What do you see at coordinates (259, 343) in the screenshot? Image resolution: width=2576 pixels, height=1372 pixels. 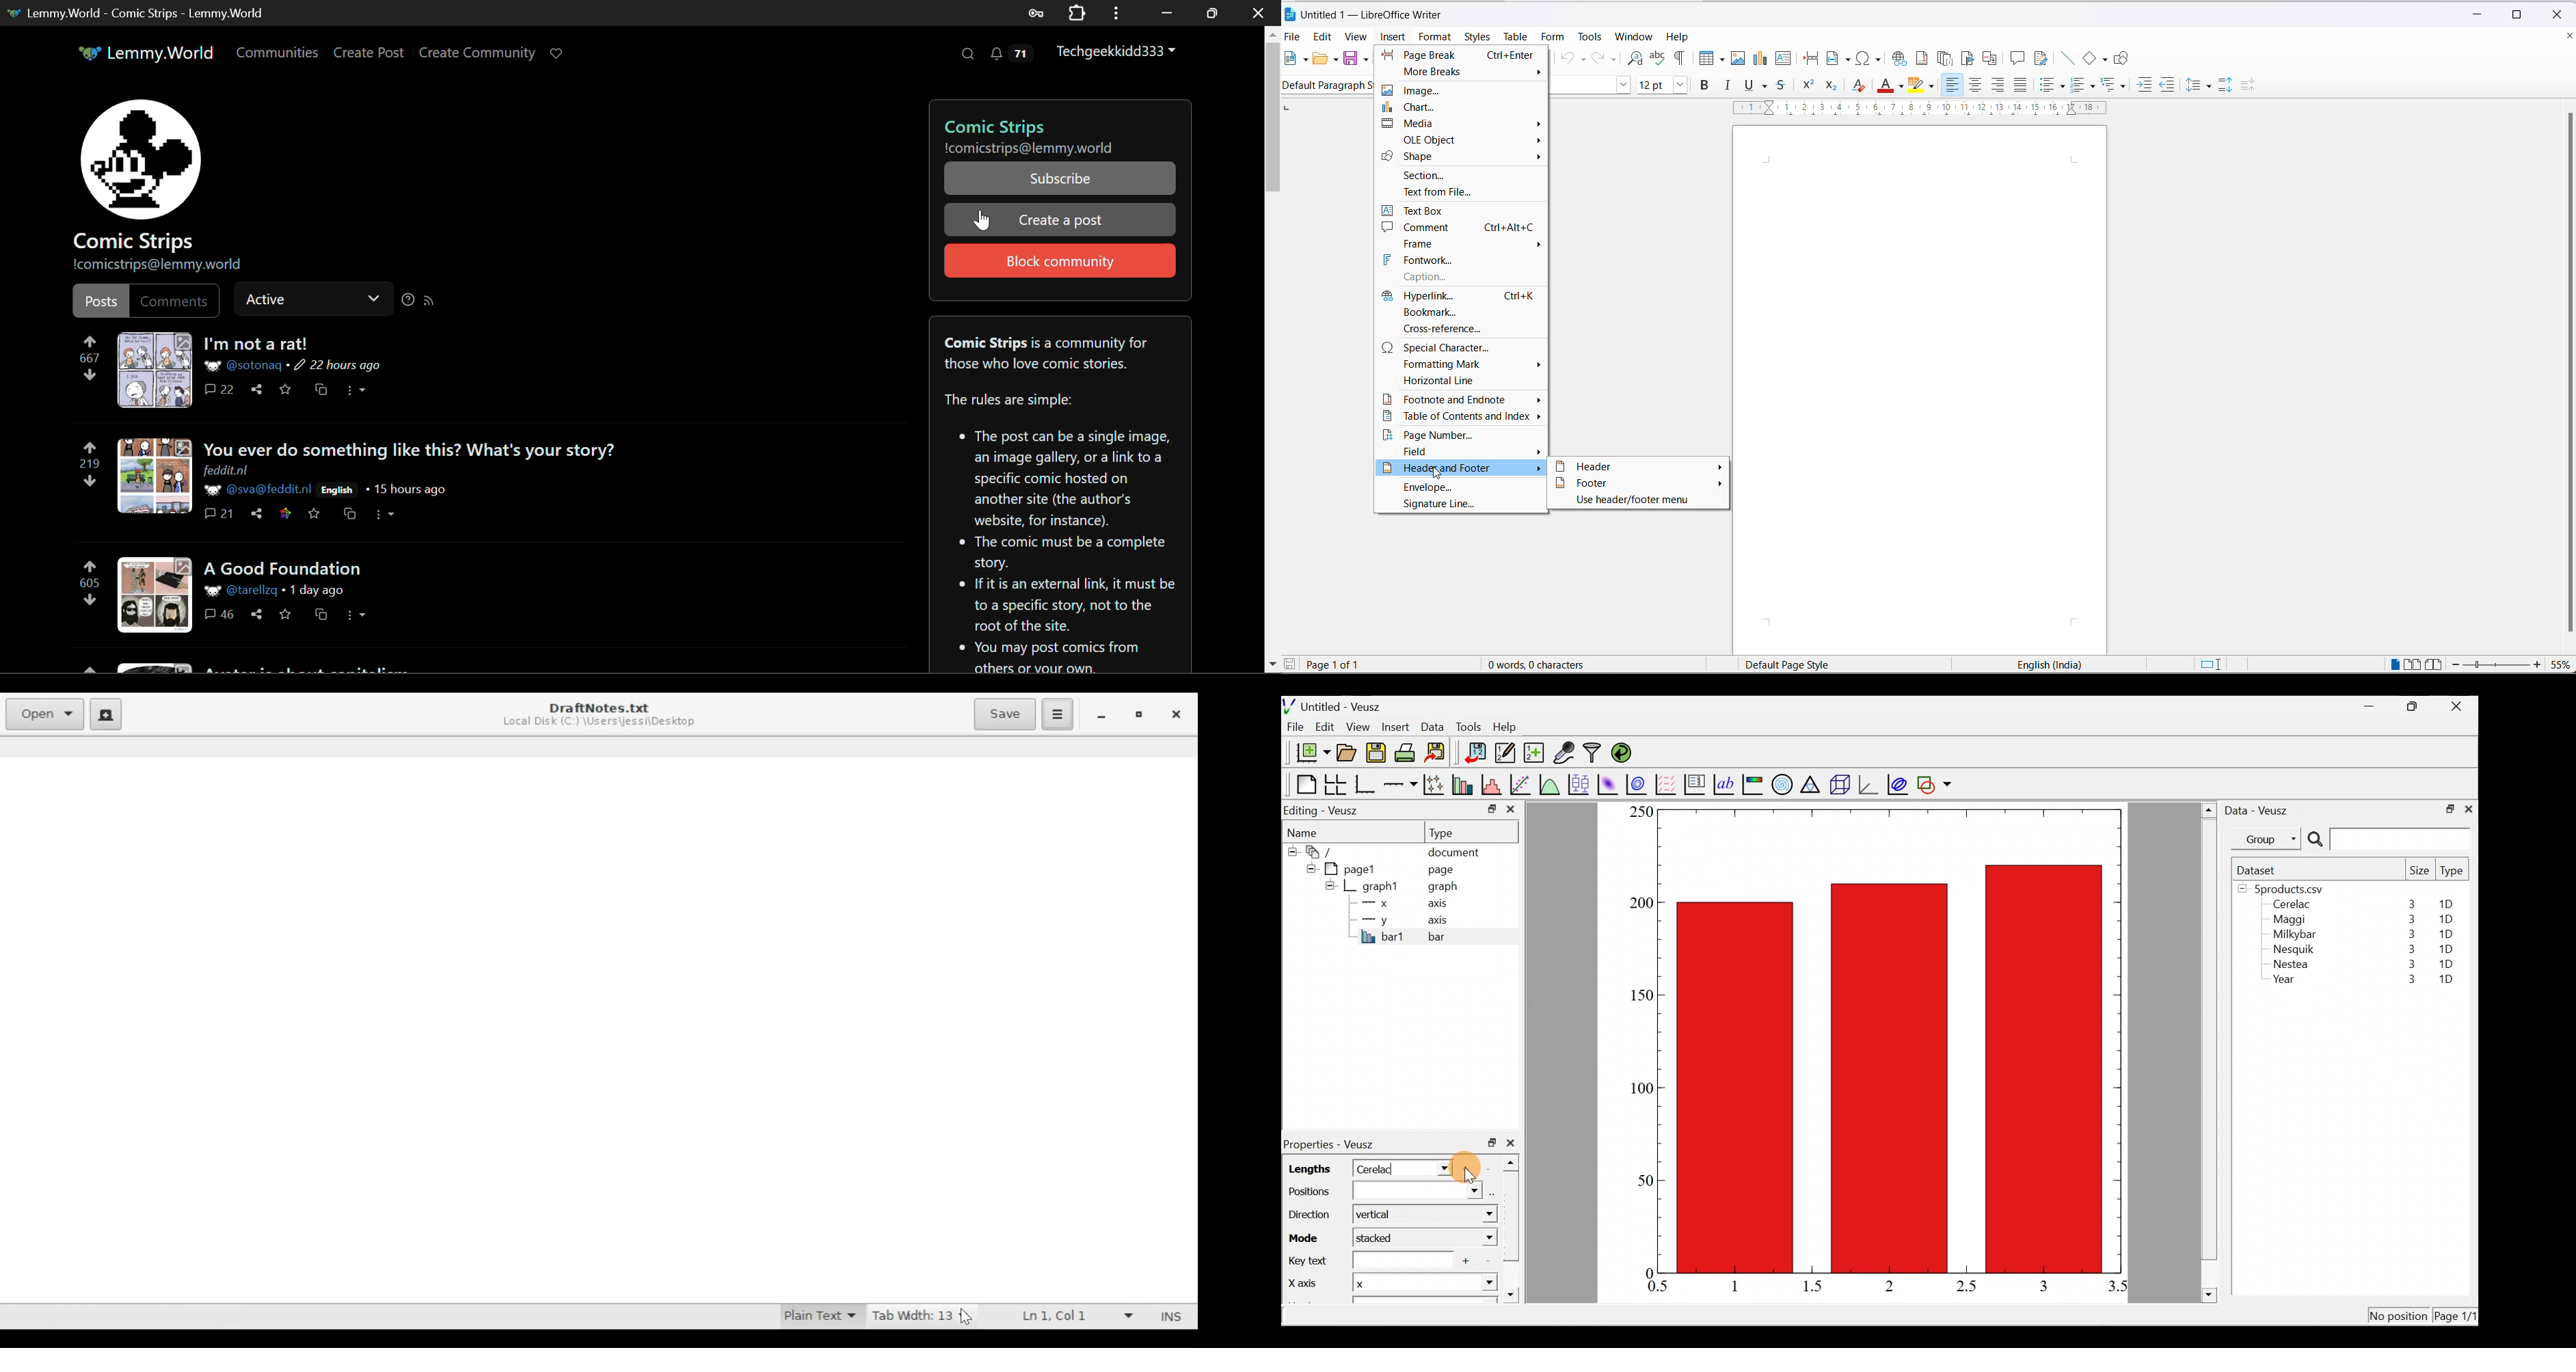 I see `I'm not a rat!` at bounding box center [259, 343].